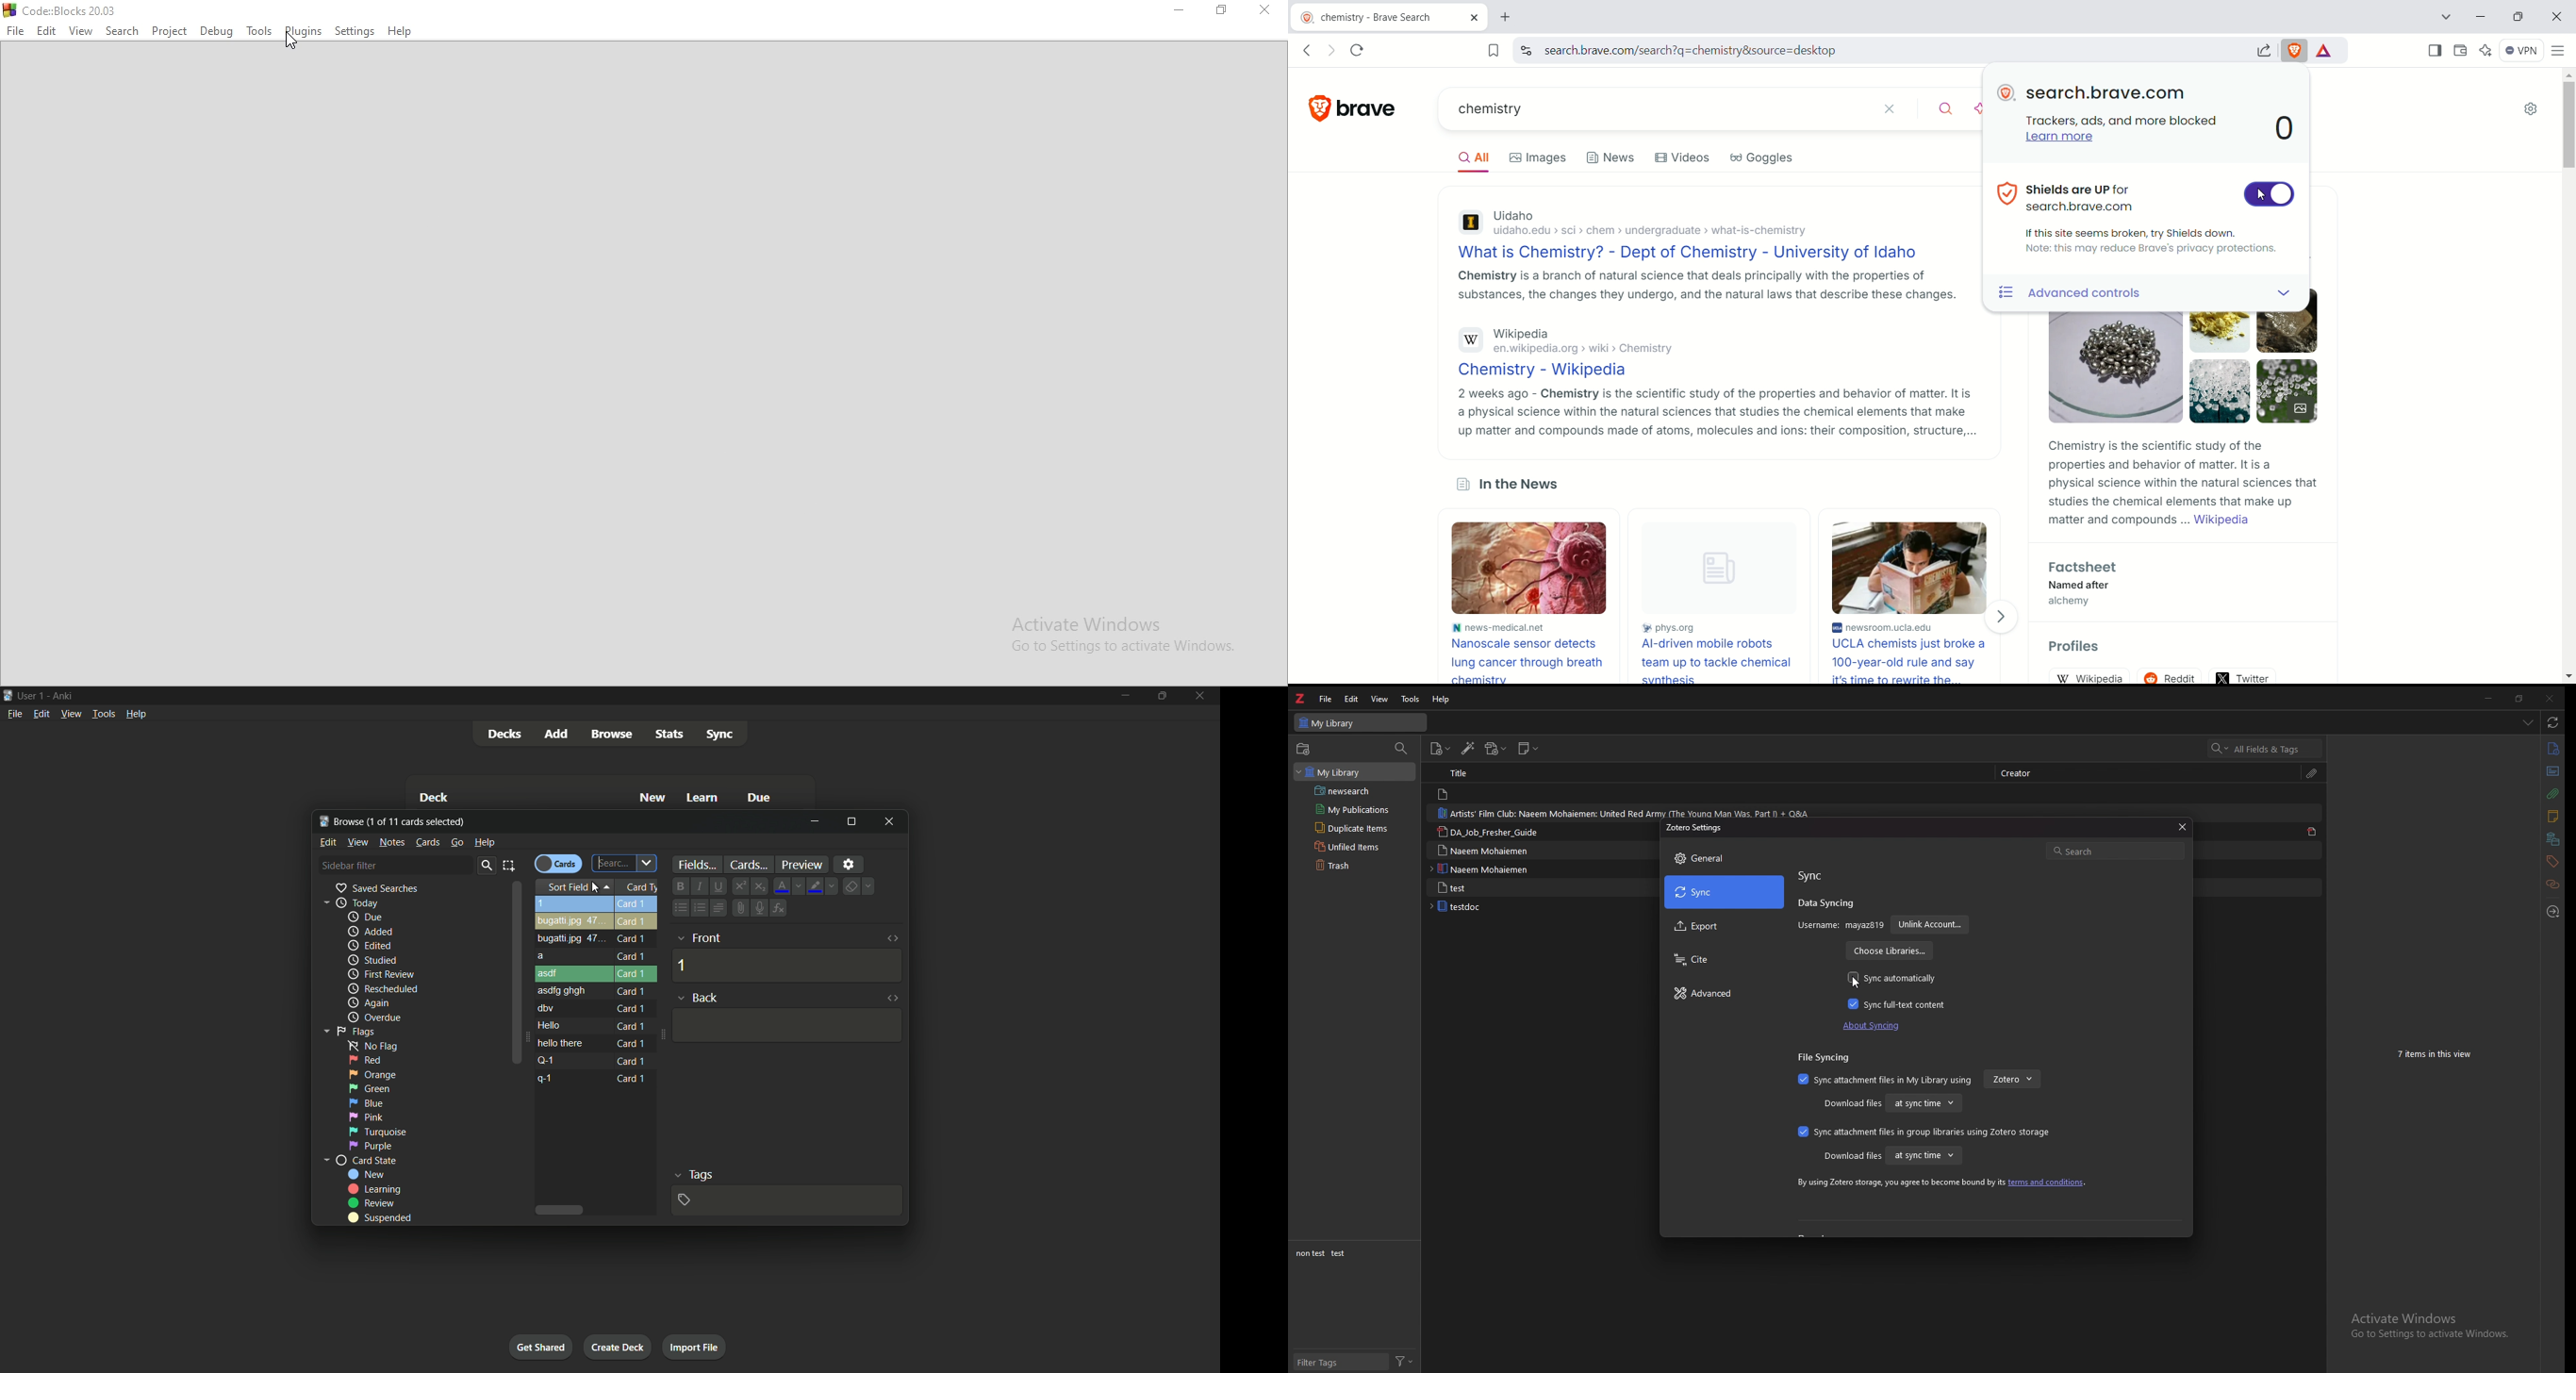  What do you see at coordinates (779, 908) in the screenshot?
I see `equations` at bounding box center [779, 908].